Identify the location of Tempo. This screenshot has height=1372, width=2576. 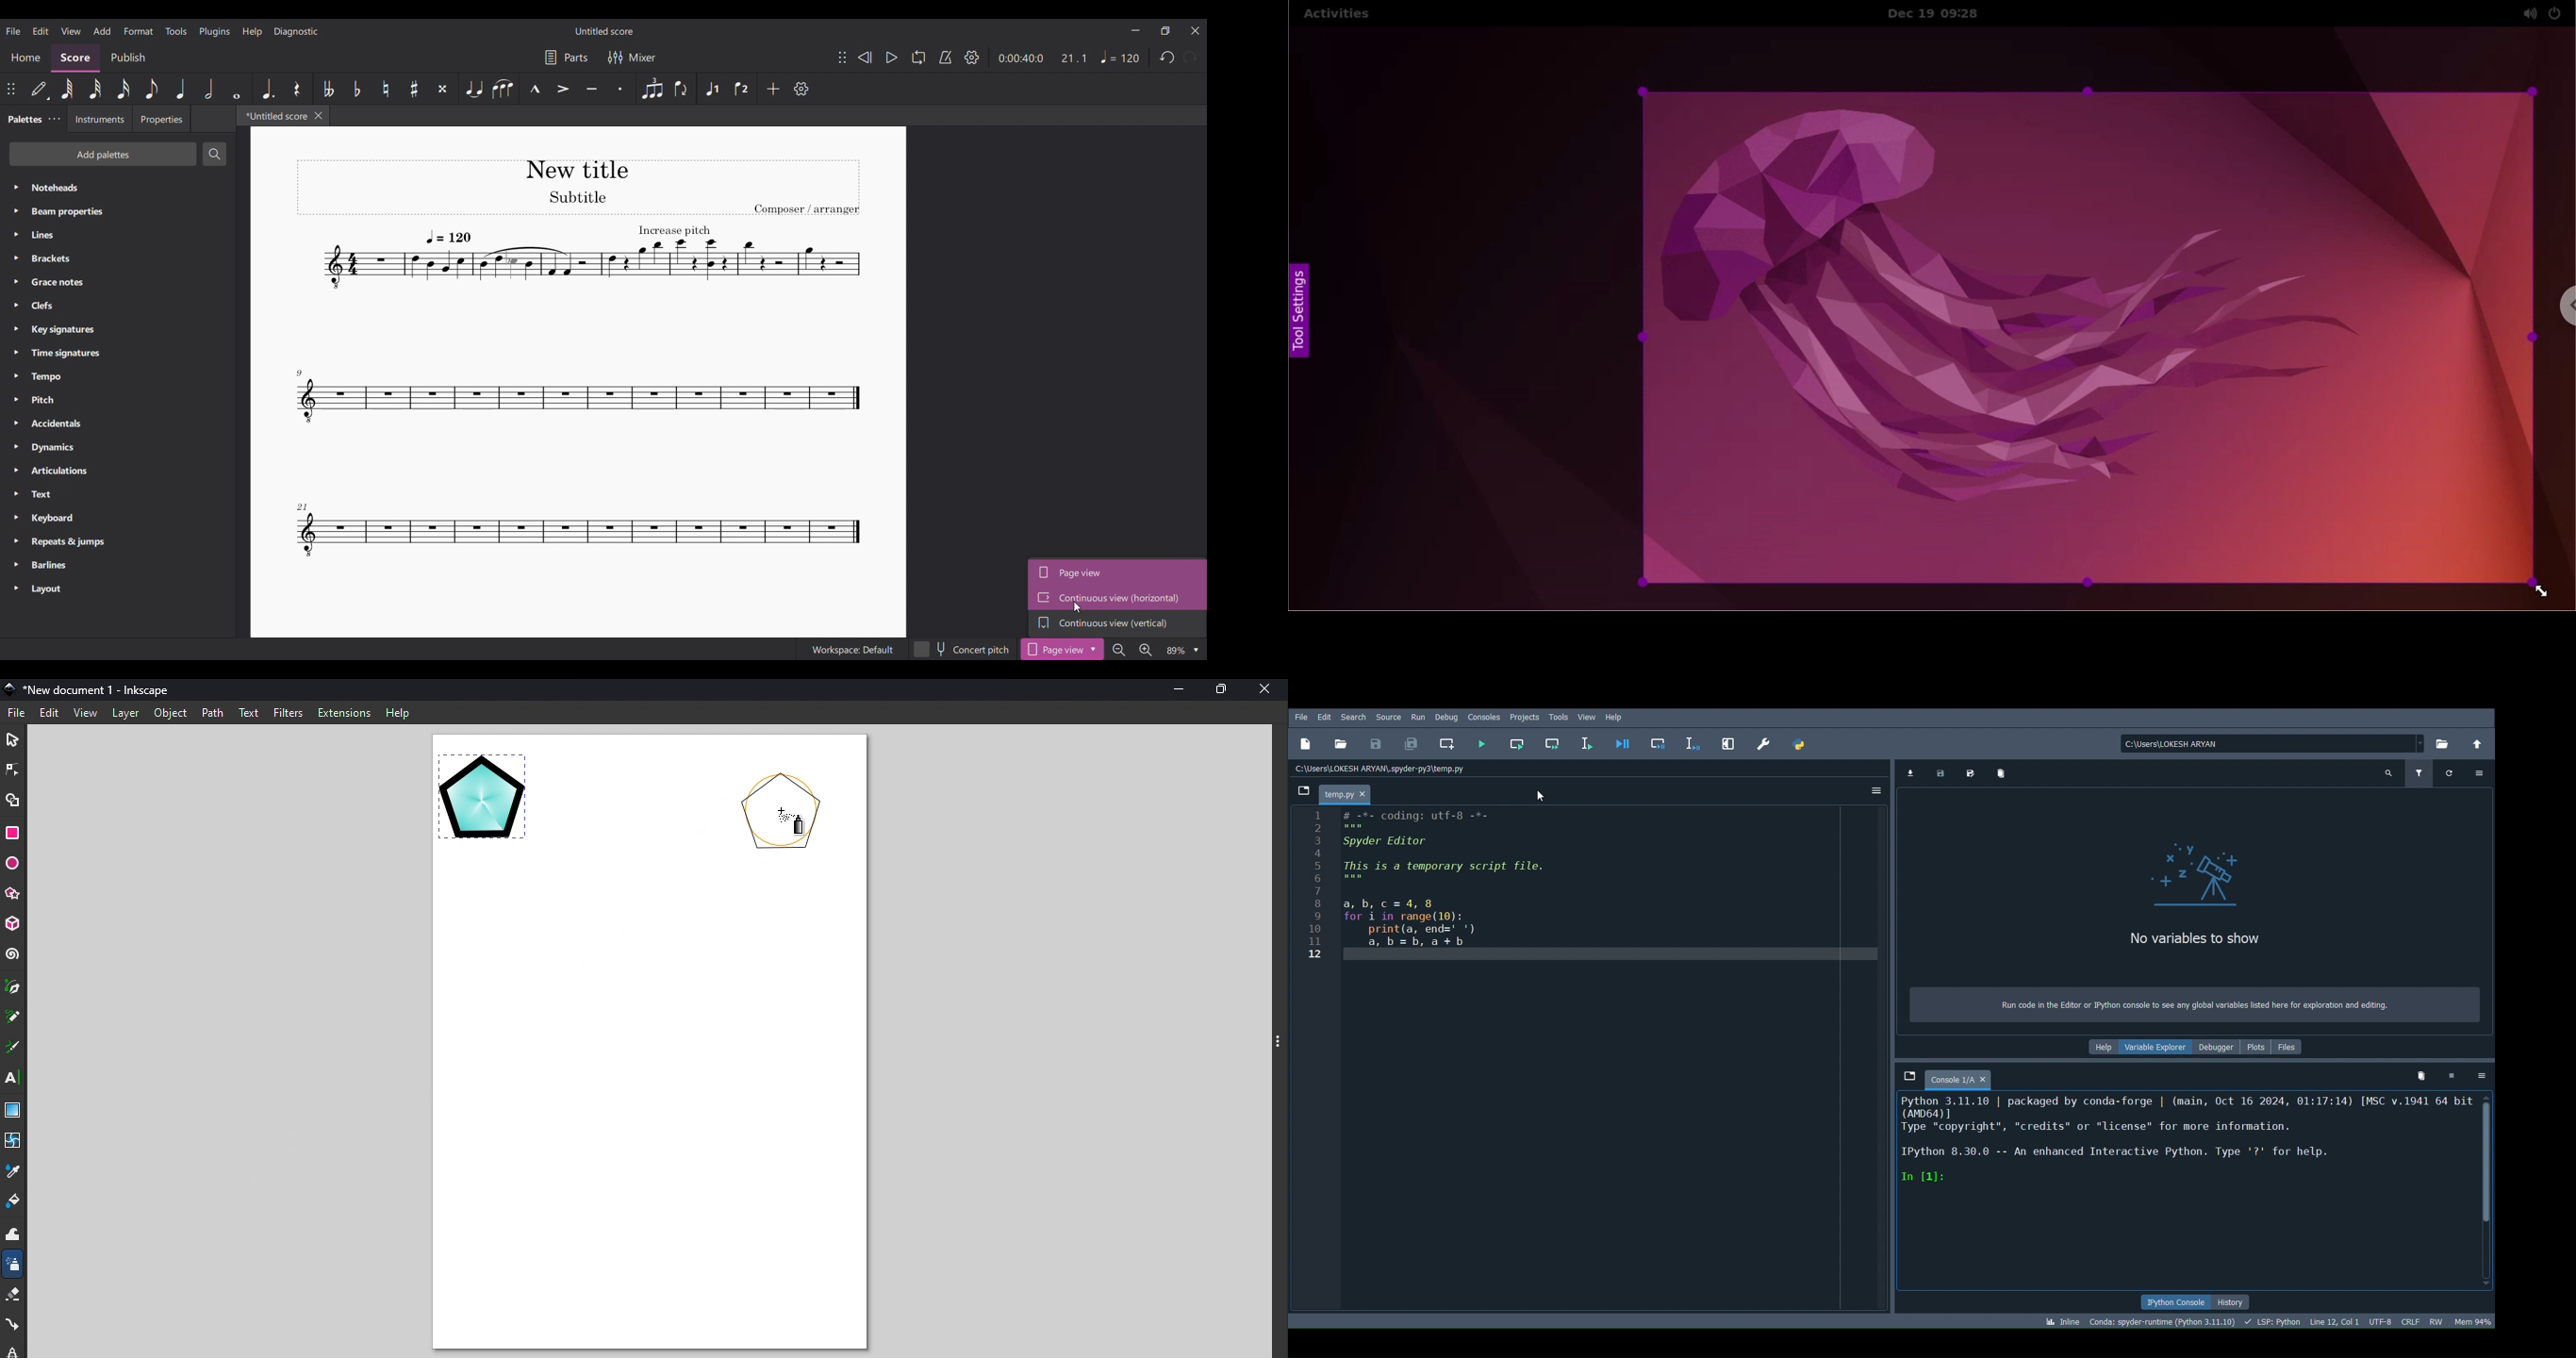
(1120, 57).